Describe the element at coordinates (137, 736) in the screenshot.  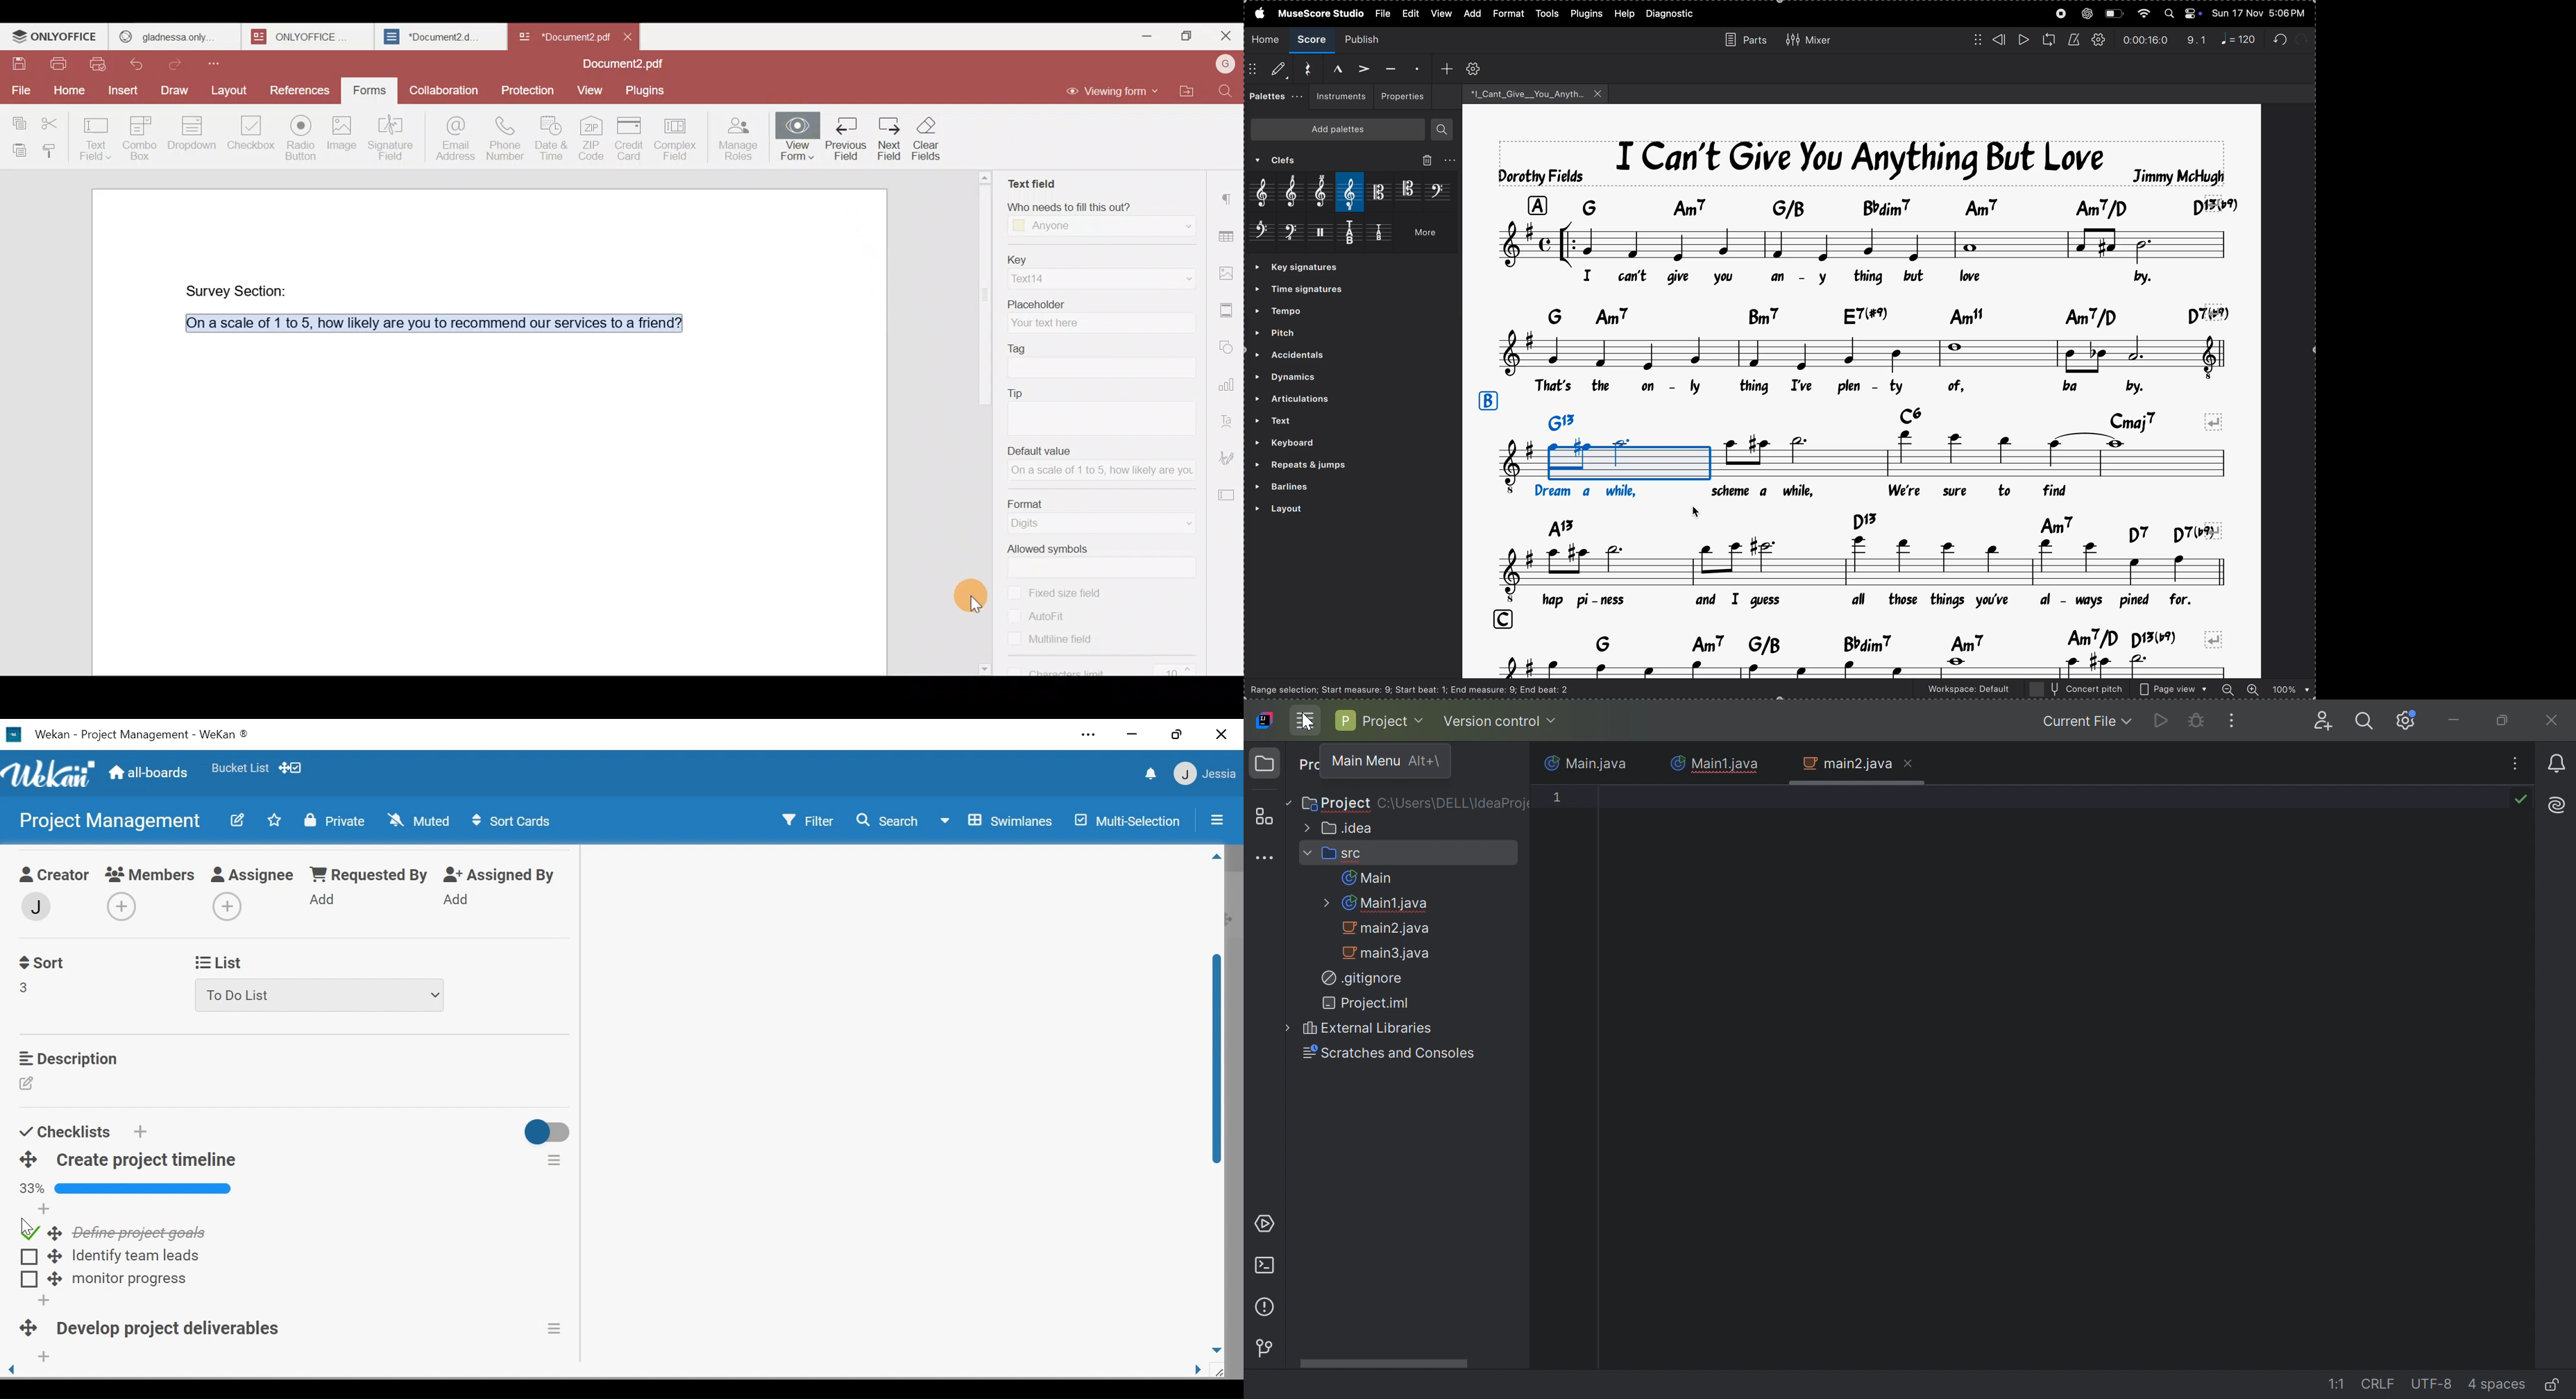
I see `Wekan Desktop icon` at that location.